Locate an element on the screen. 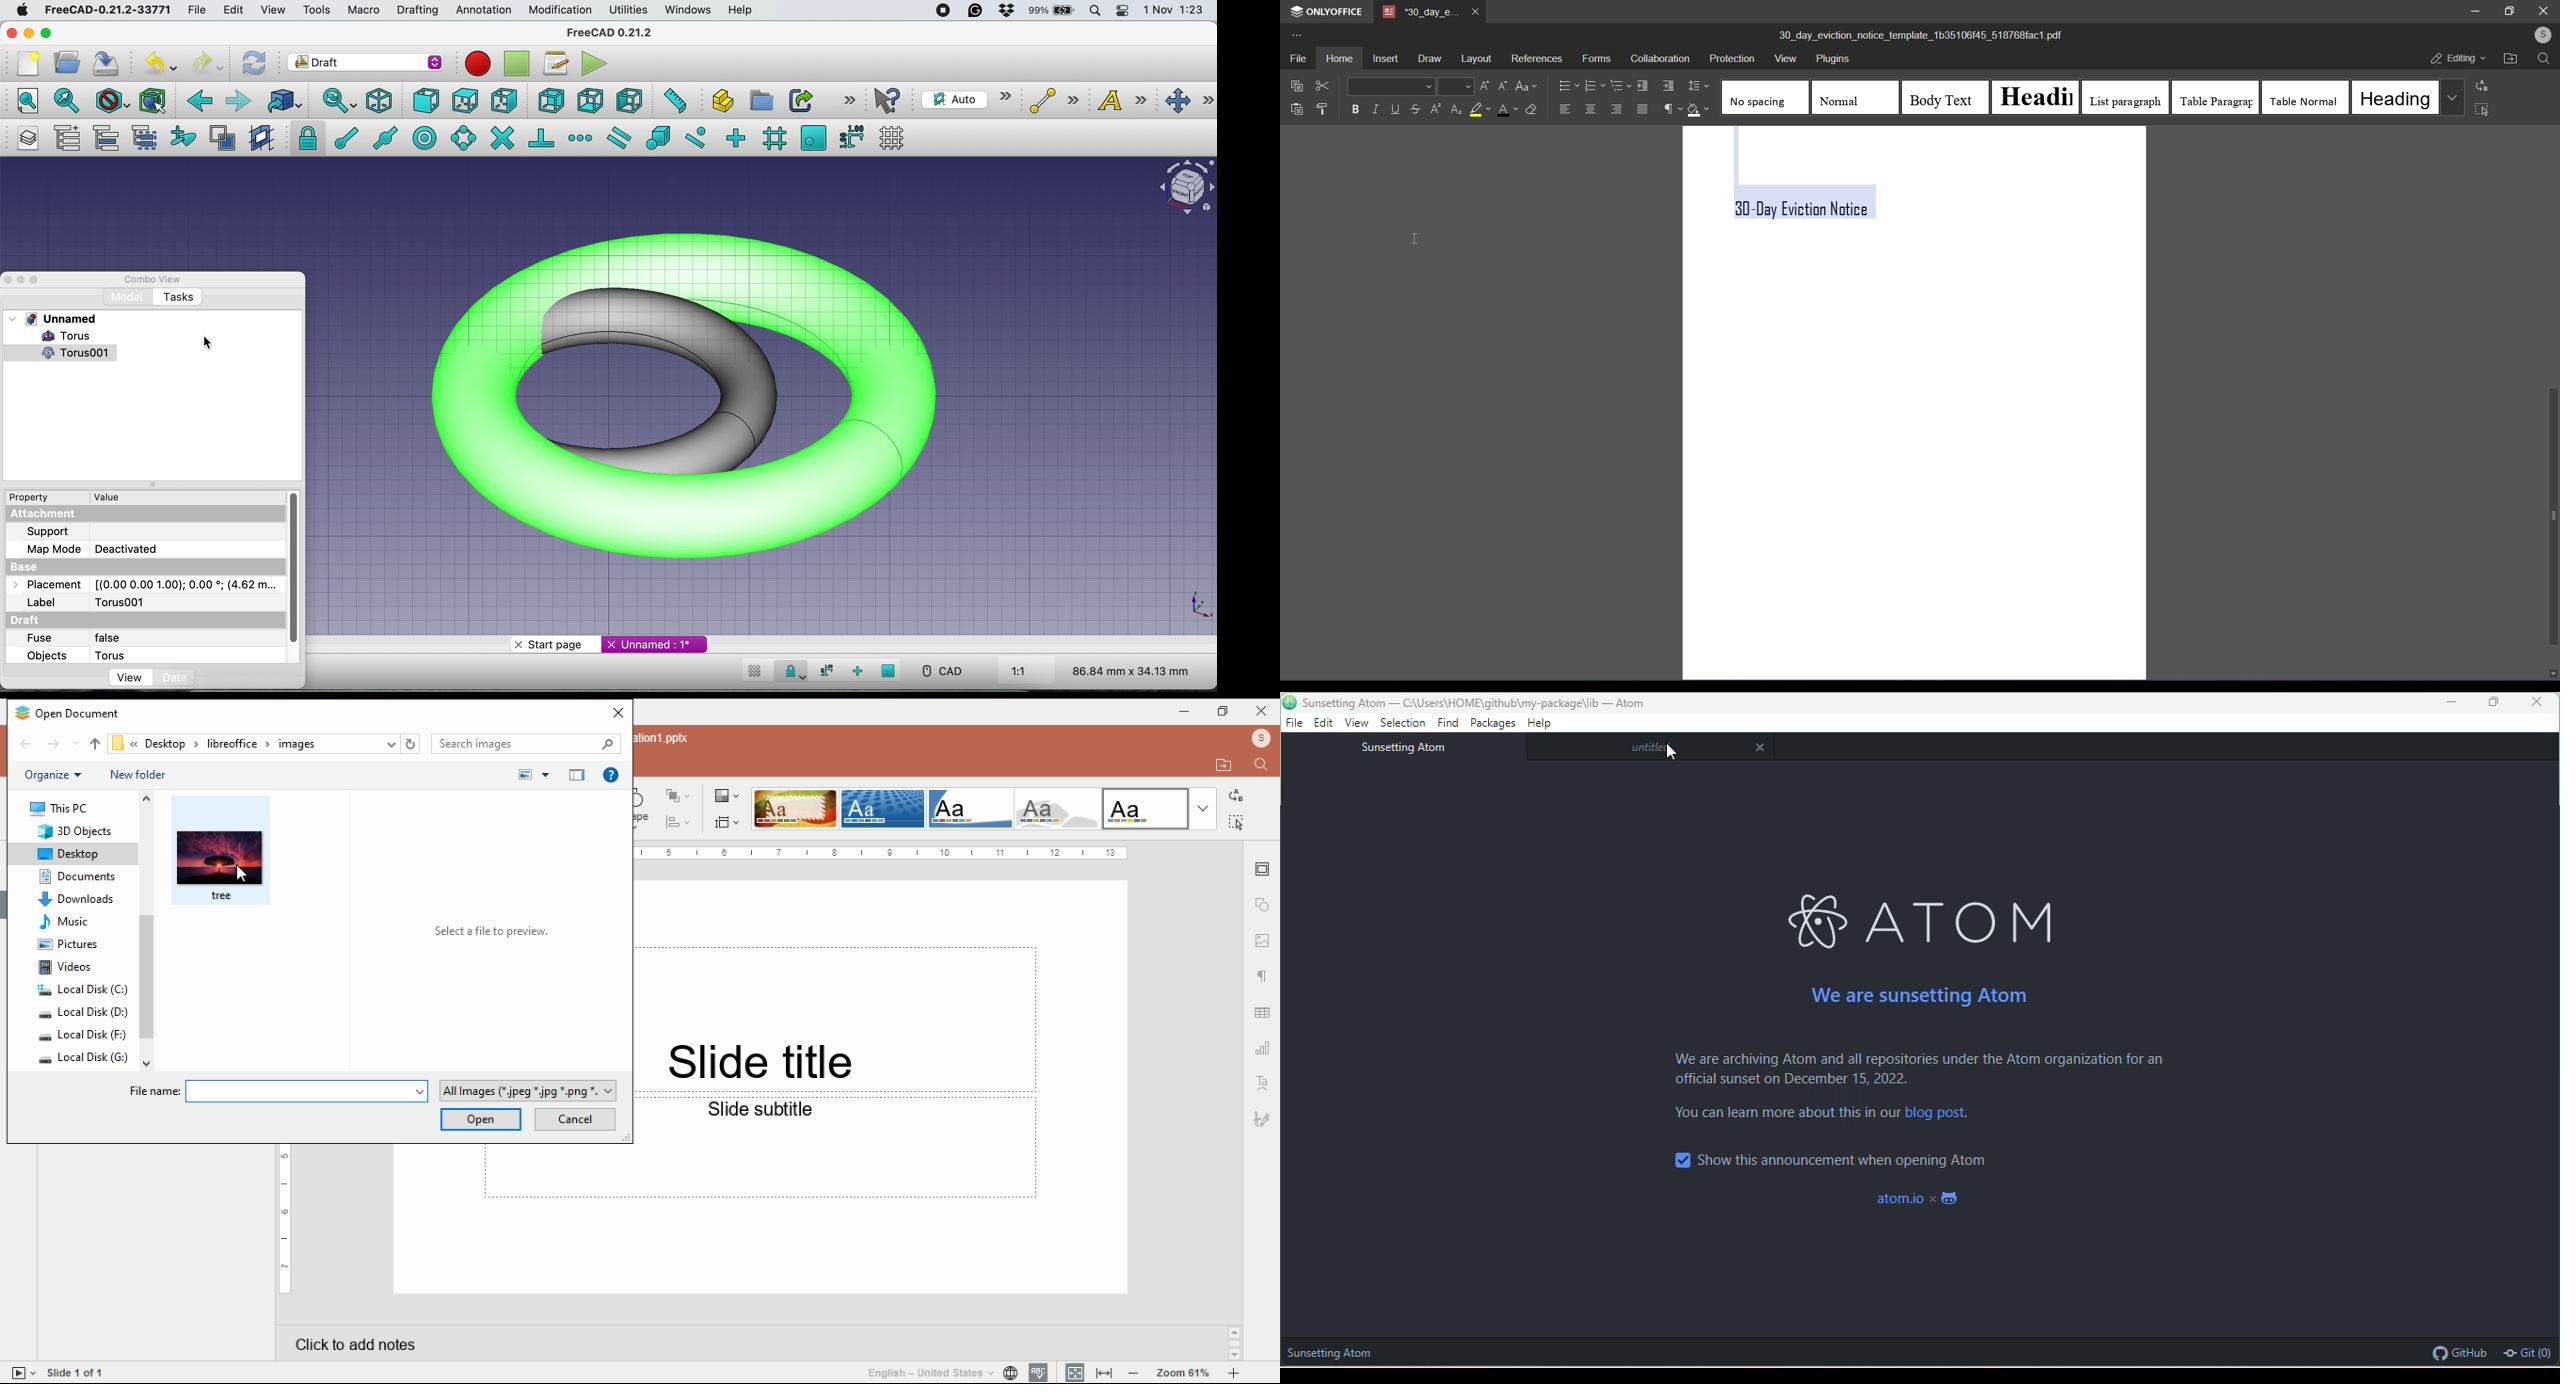 The height and width of the screenshot is (1400, 2576). downloads is located at coordinates (74, 897).